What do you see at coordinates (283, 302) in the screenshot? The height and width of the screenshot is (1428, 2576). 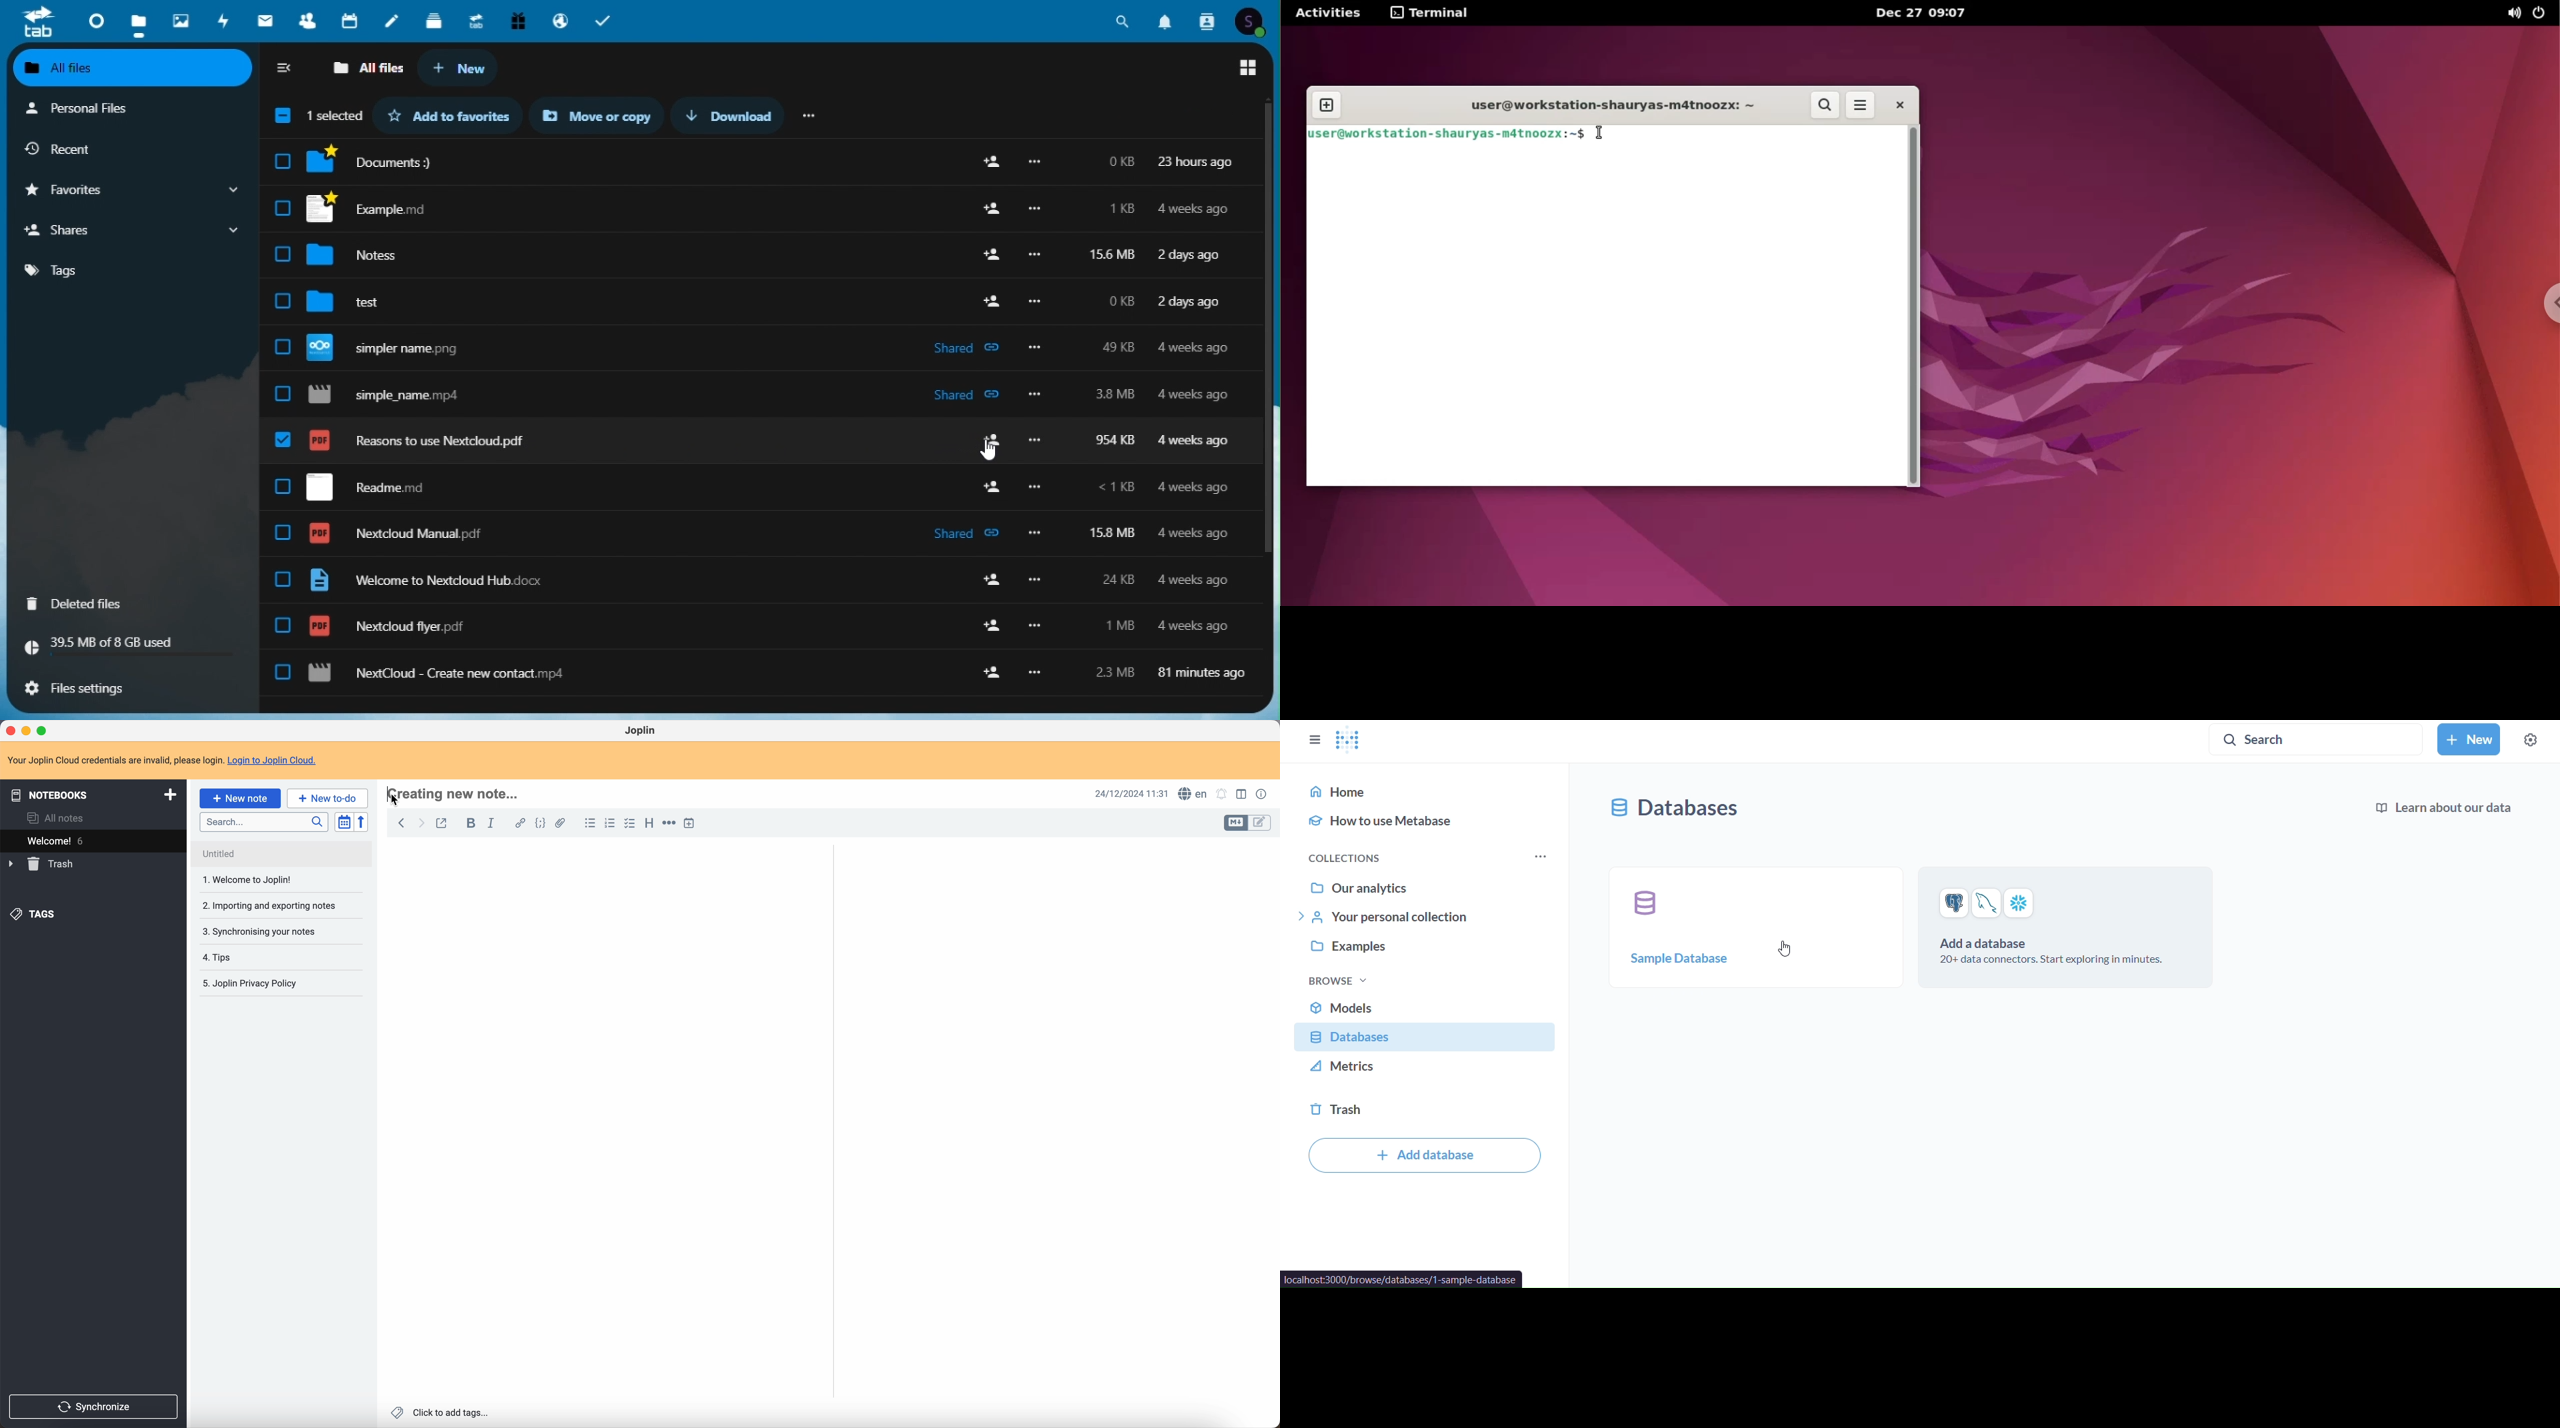 I see `check box` at bounding box center [283, 302].